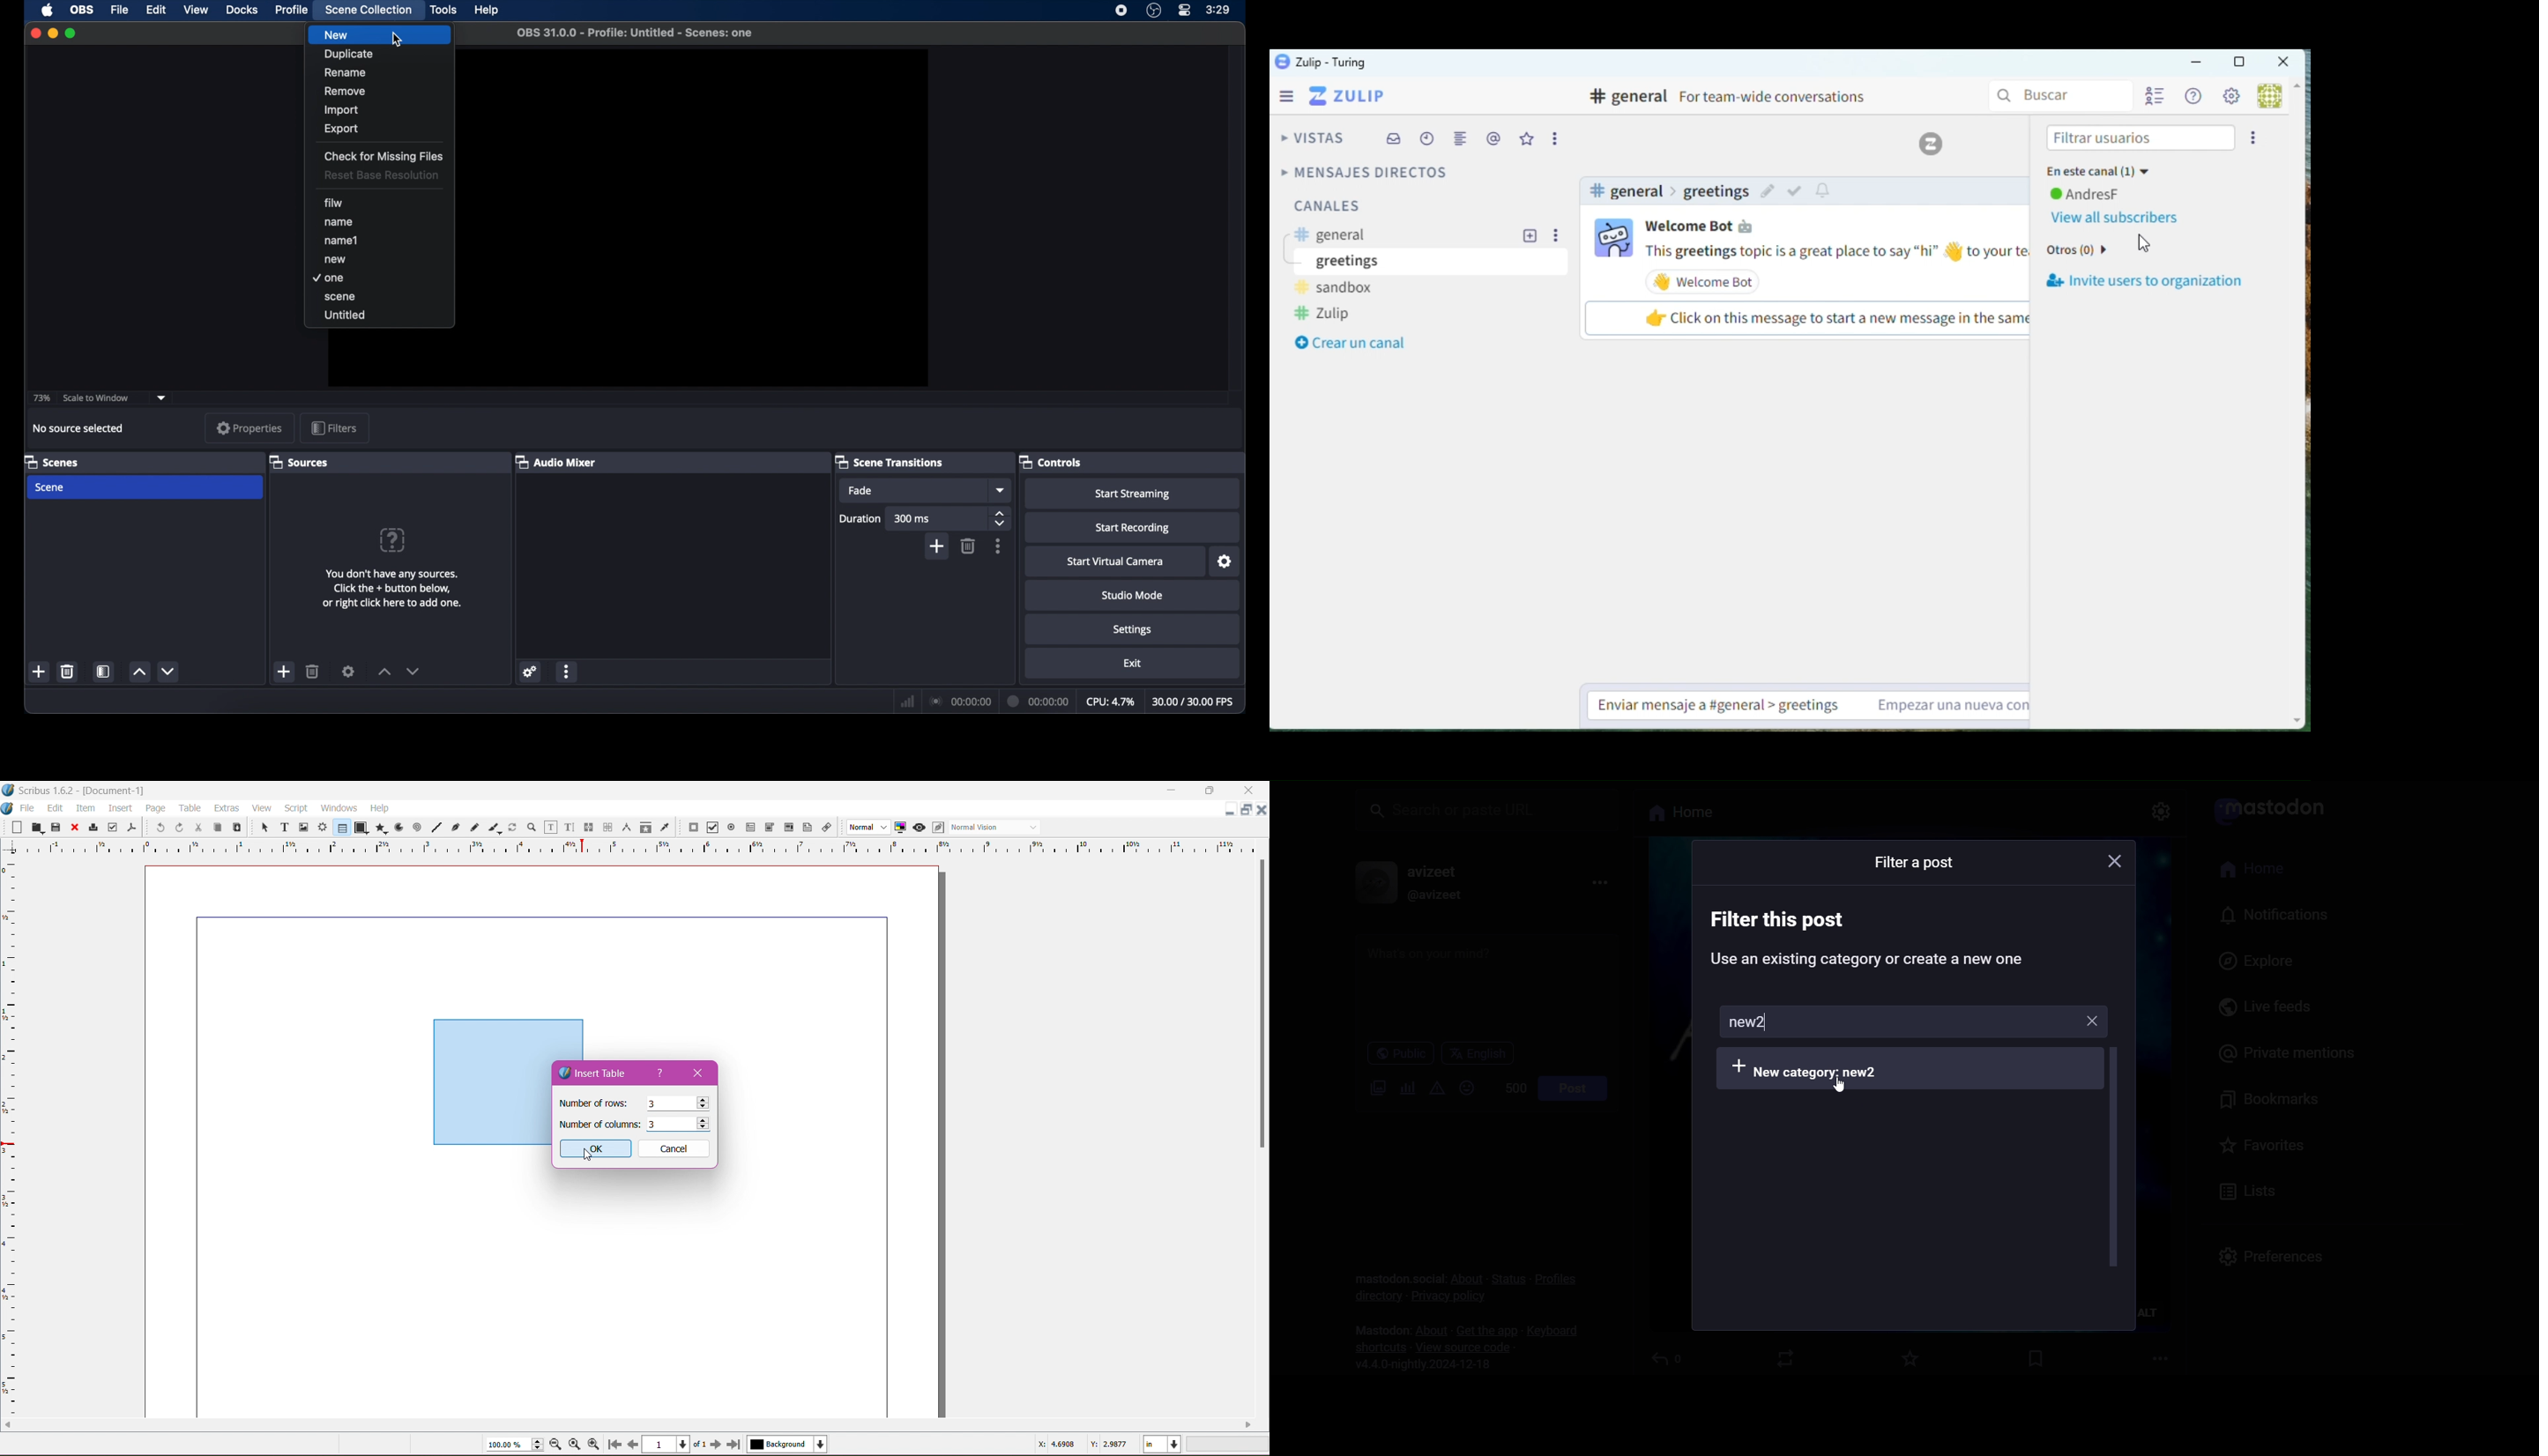 This screenshot has width=2548, height=1456. What do you see at coordinates (397, 826) in the screenshot?
I see `Arc` at bounding box center [397, 826].